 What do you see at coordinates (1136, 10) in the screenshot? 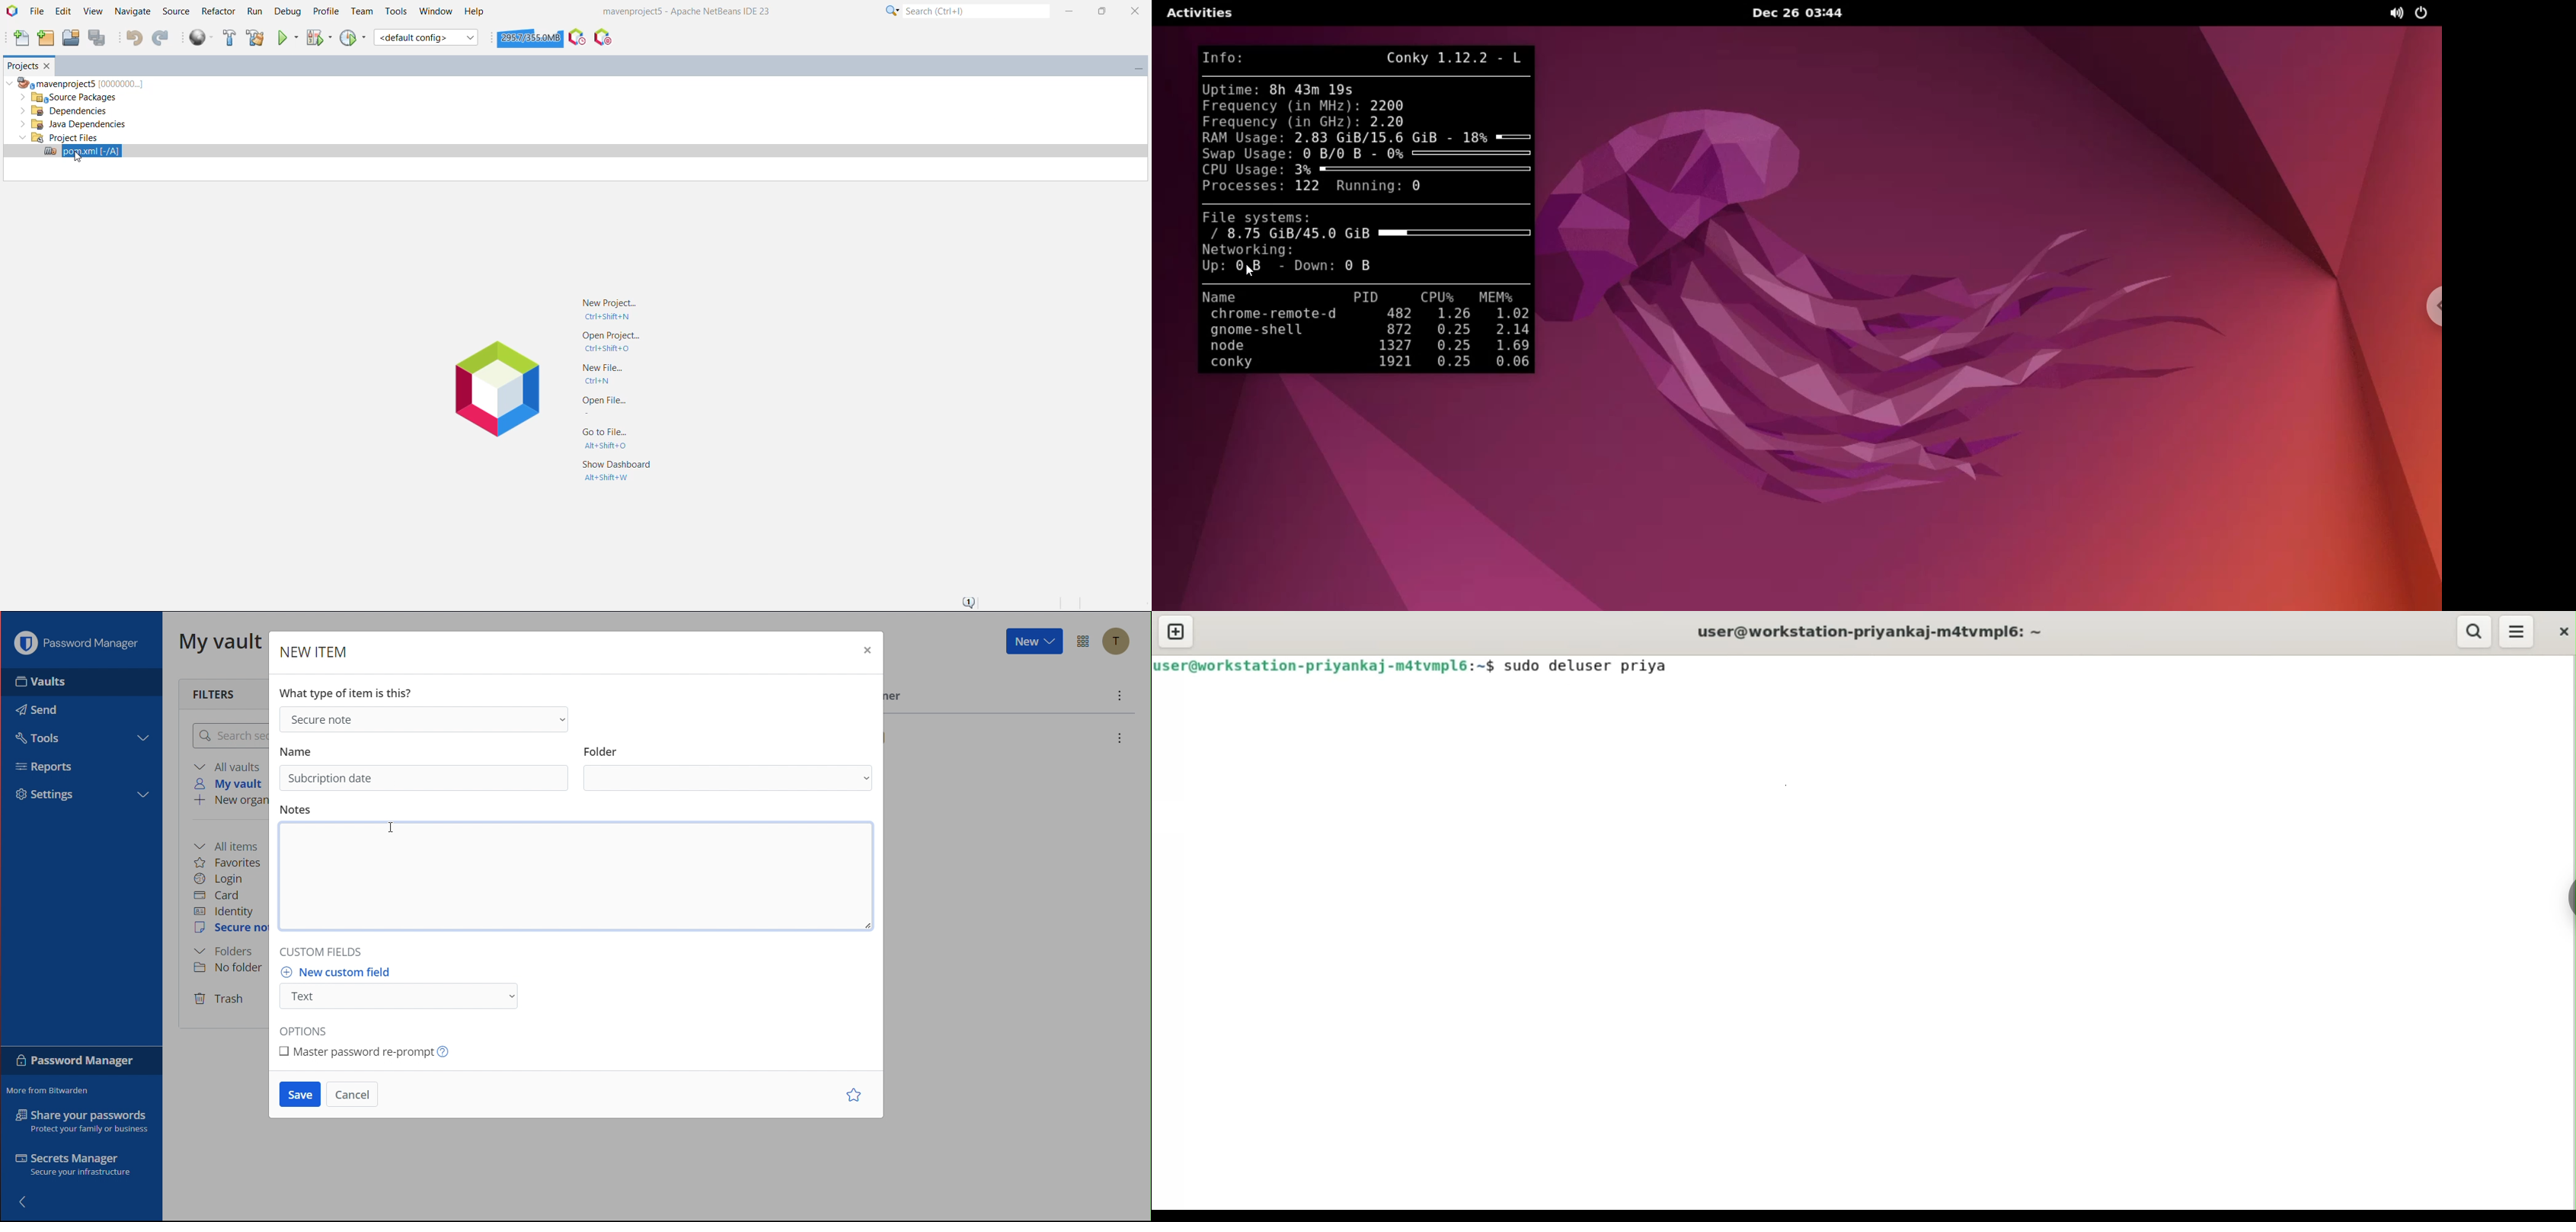
I see `Close` at bounding box center [1136, 10].